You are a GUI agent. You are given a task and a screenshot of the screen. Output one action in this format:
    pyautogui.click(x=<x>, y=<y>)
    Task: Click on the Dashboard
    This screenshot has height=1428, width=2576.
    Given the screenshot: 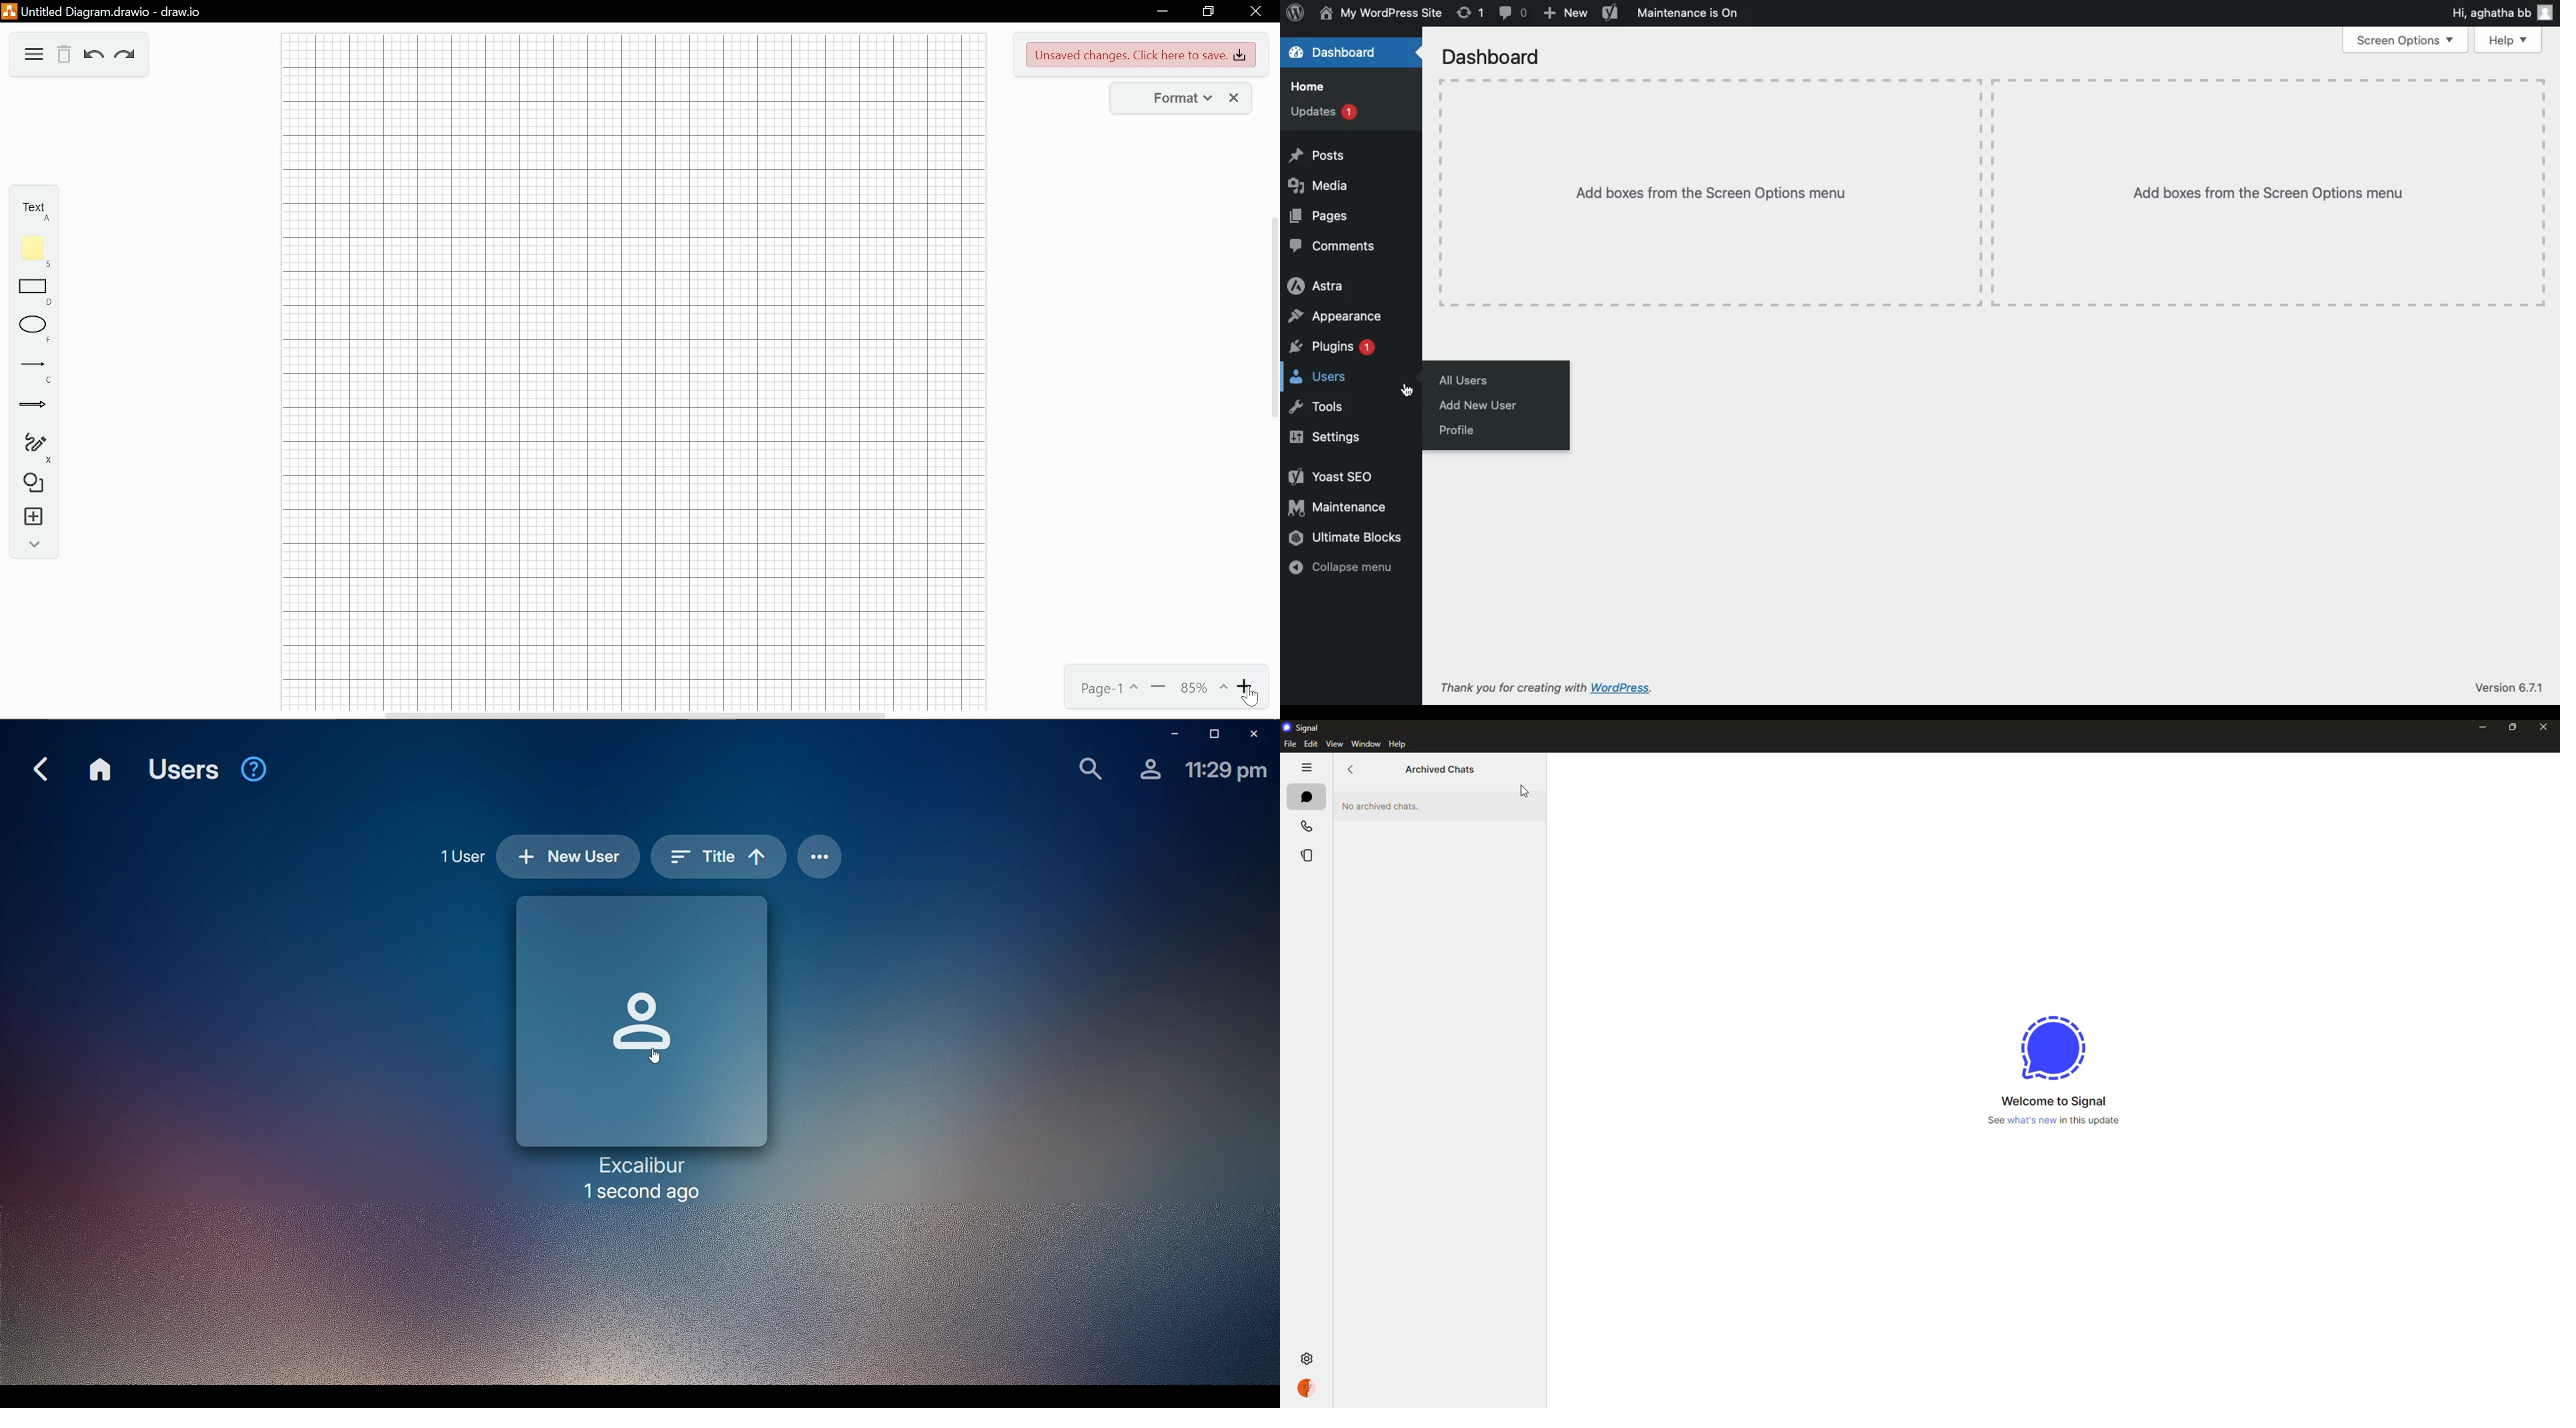 What is the action you would take?
    pyautogui.click(x=1333, y=52)
    